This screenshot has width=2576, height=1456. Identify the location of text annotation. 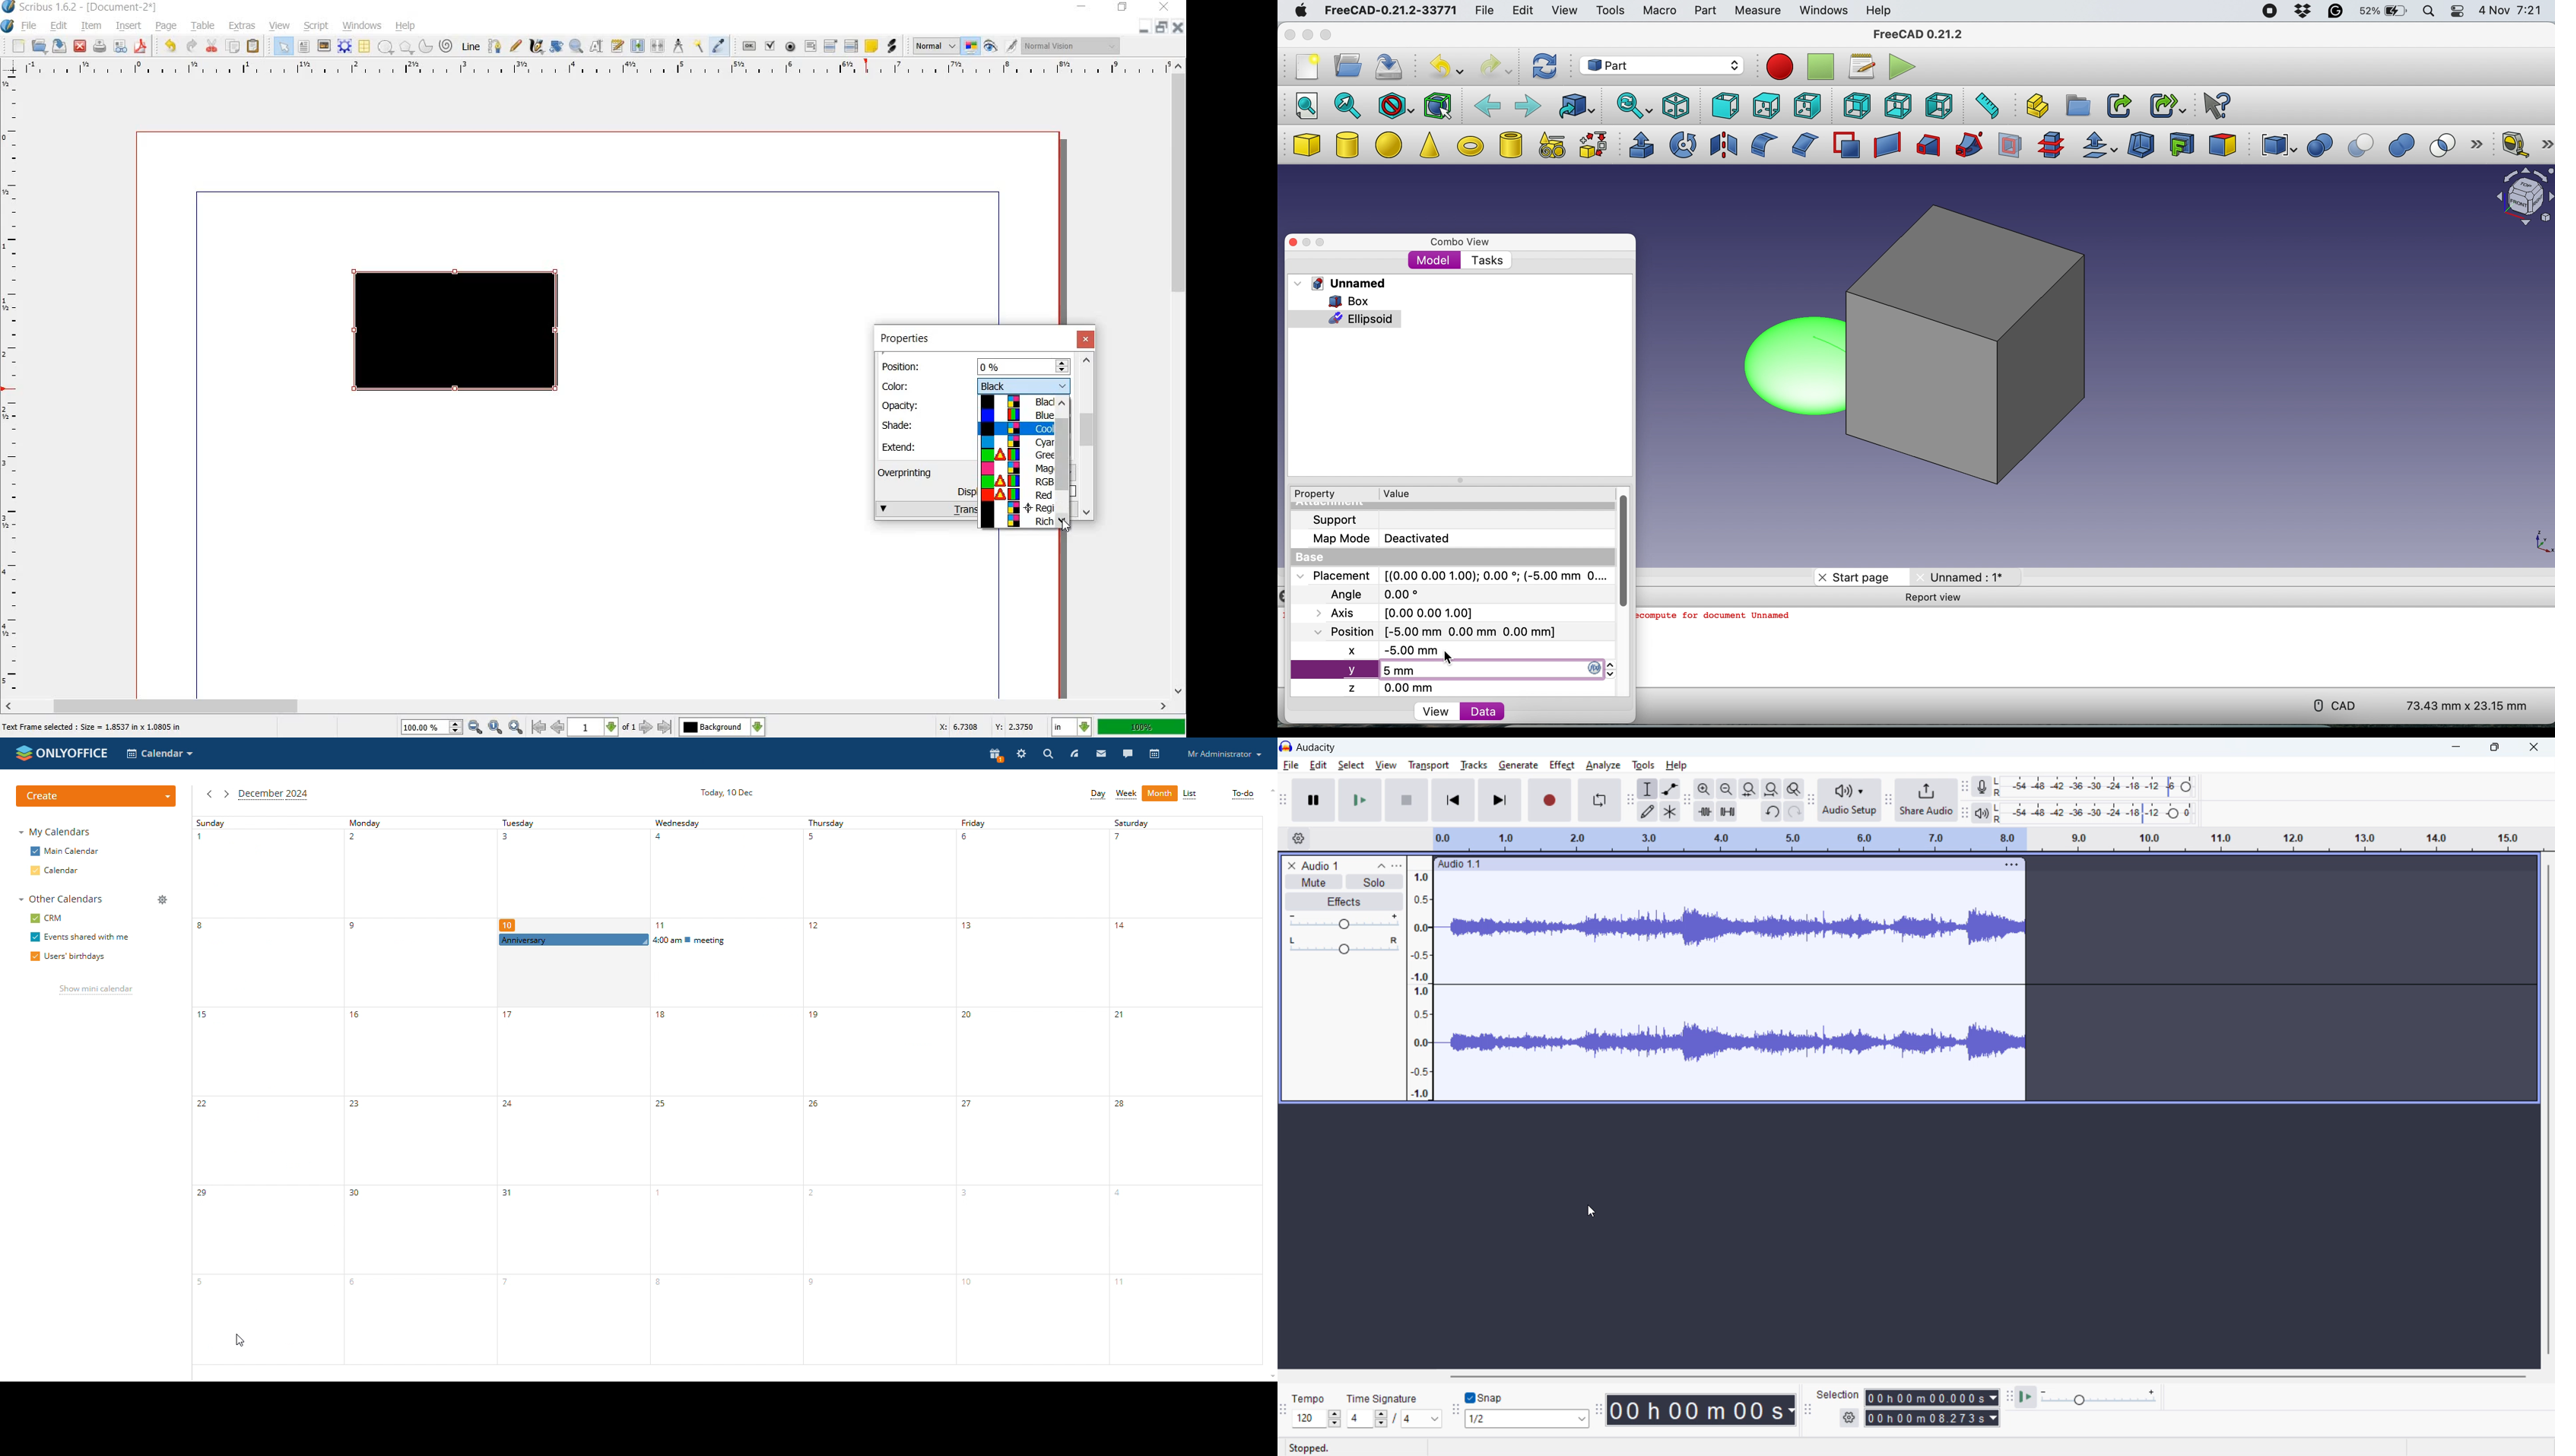
(872, 46).